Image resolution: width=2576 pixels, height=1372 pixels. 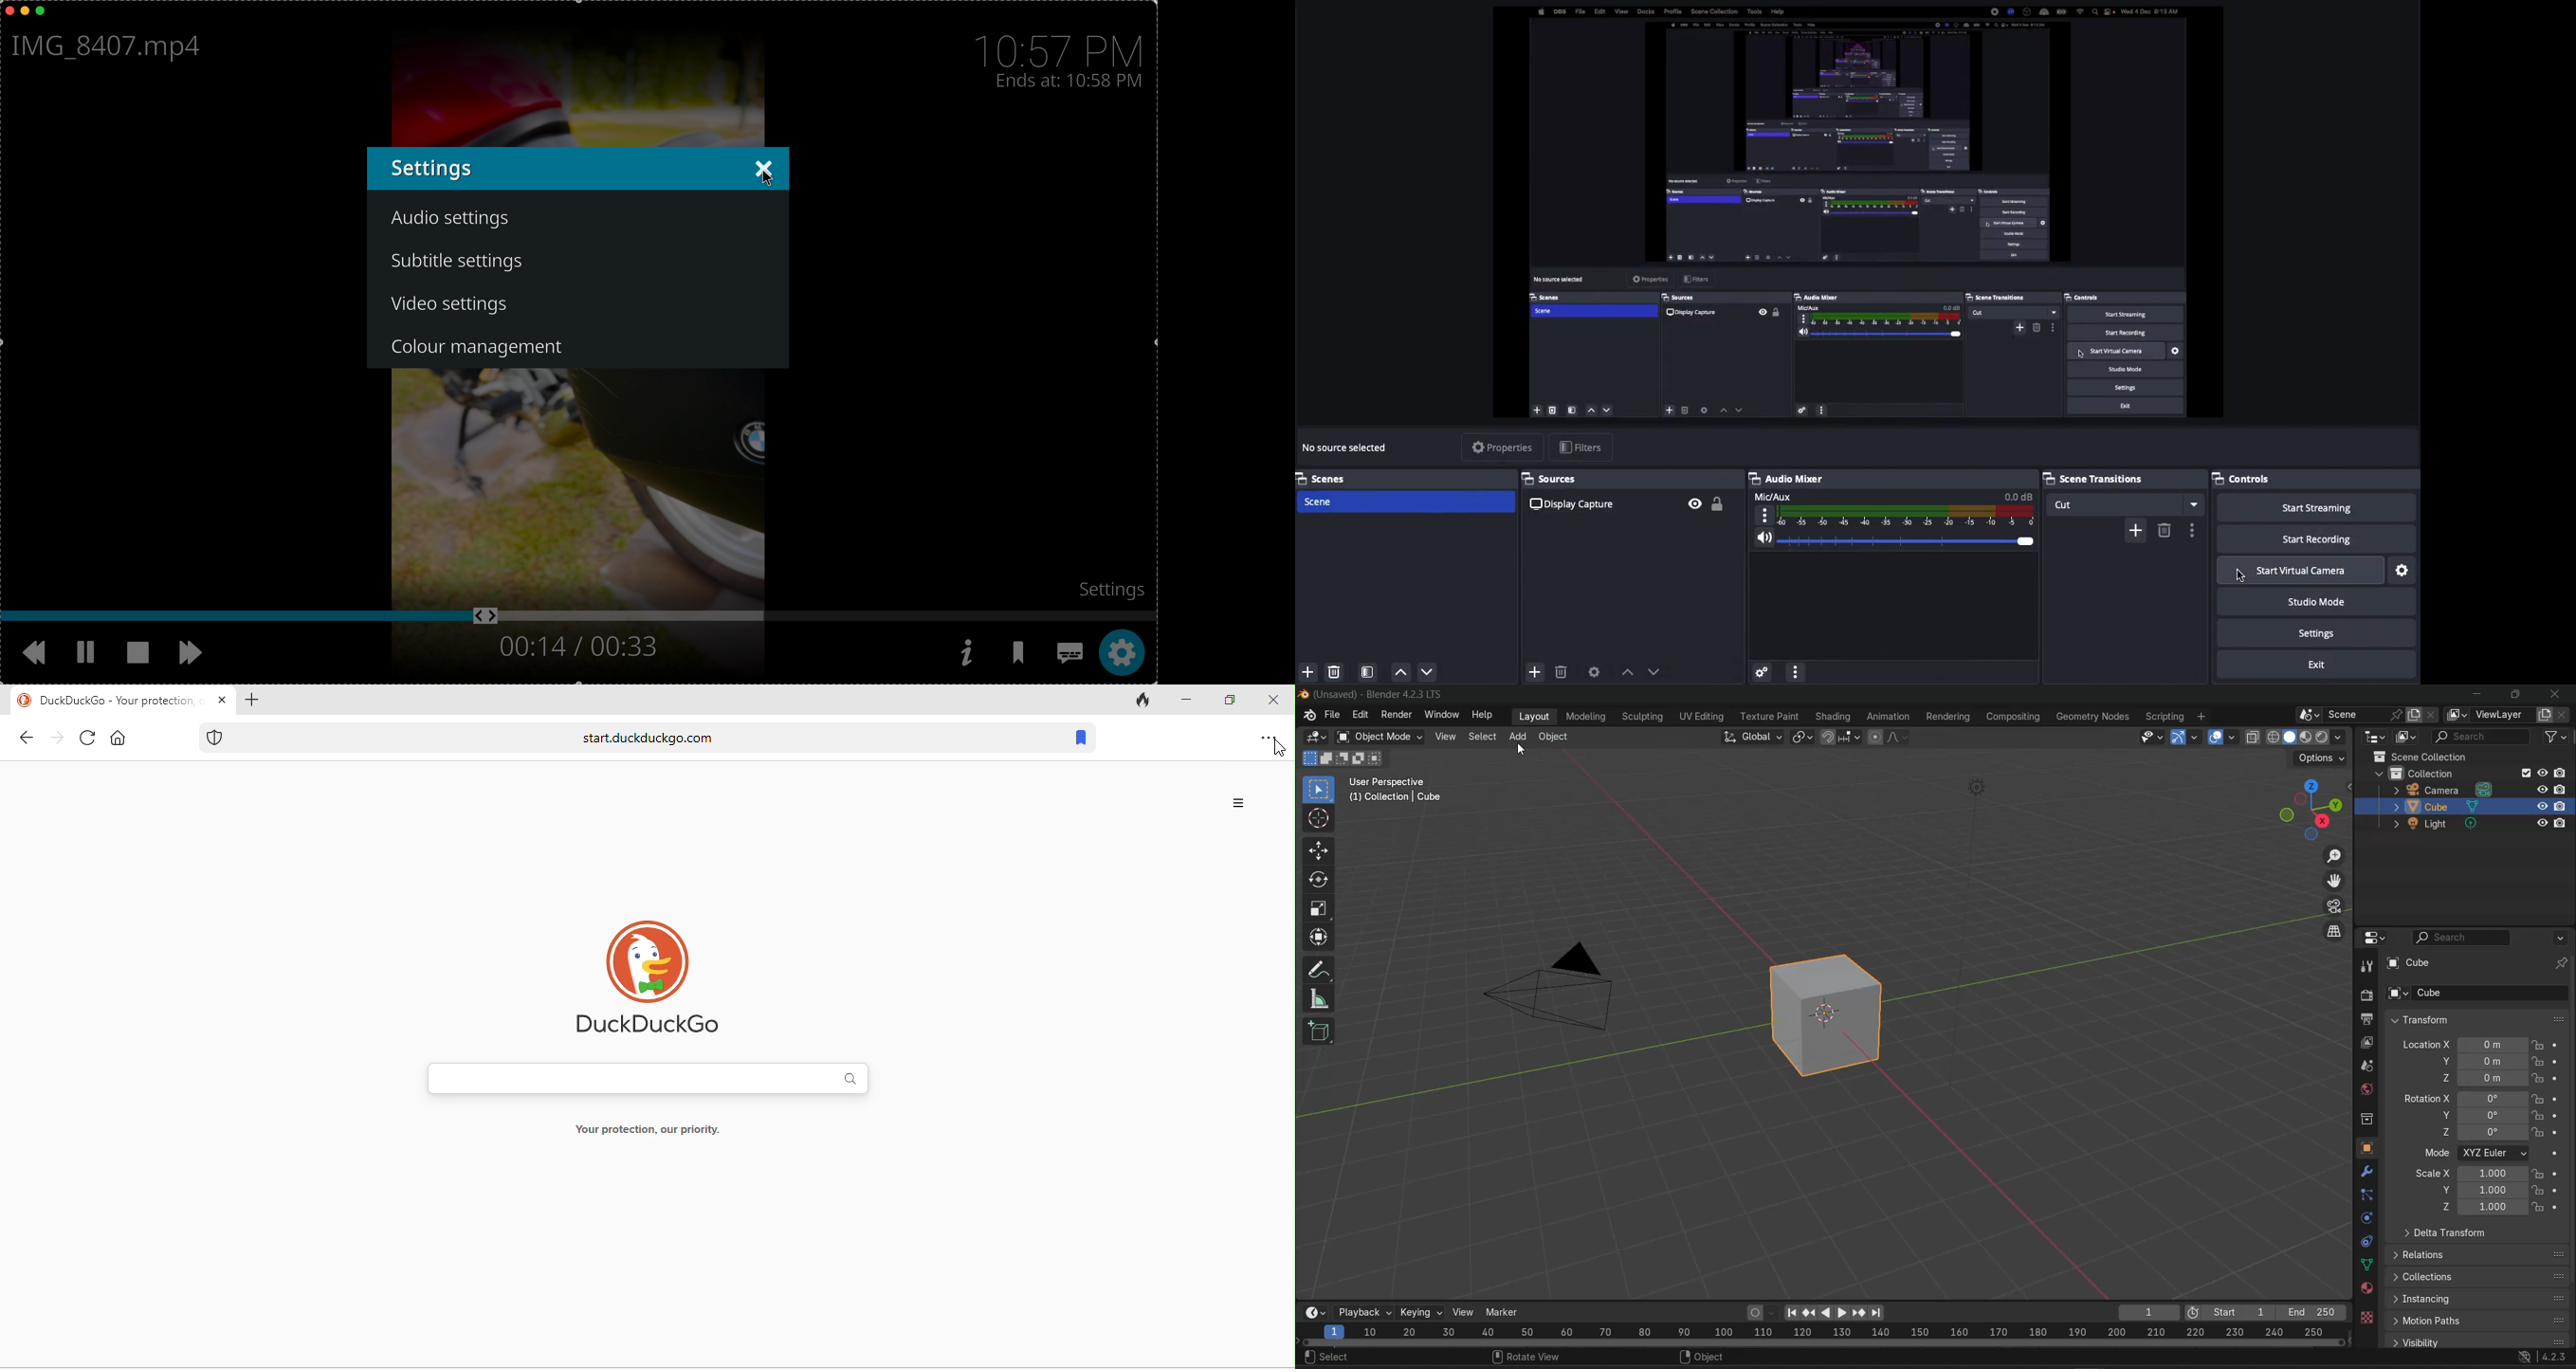 What do you see at coordinates (2340, 737) in the screenshot?
I see `shading` at bounding box center [2340, 737].